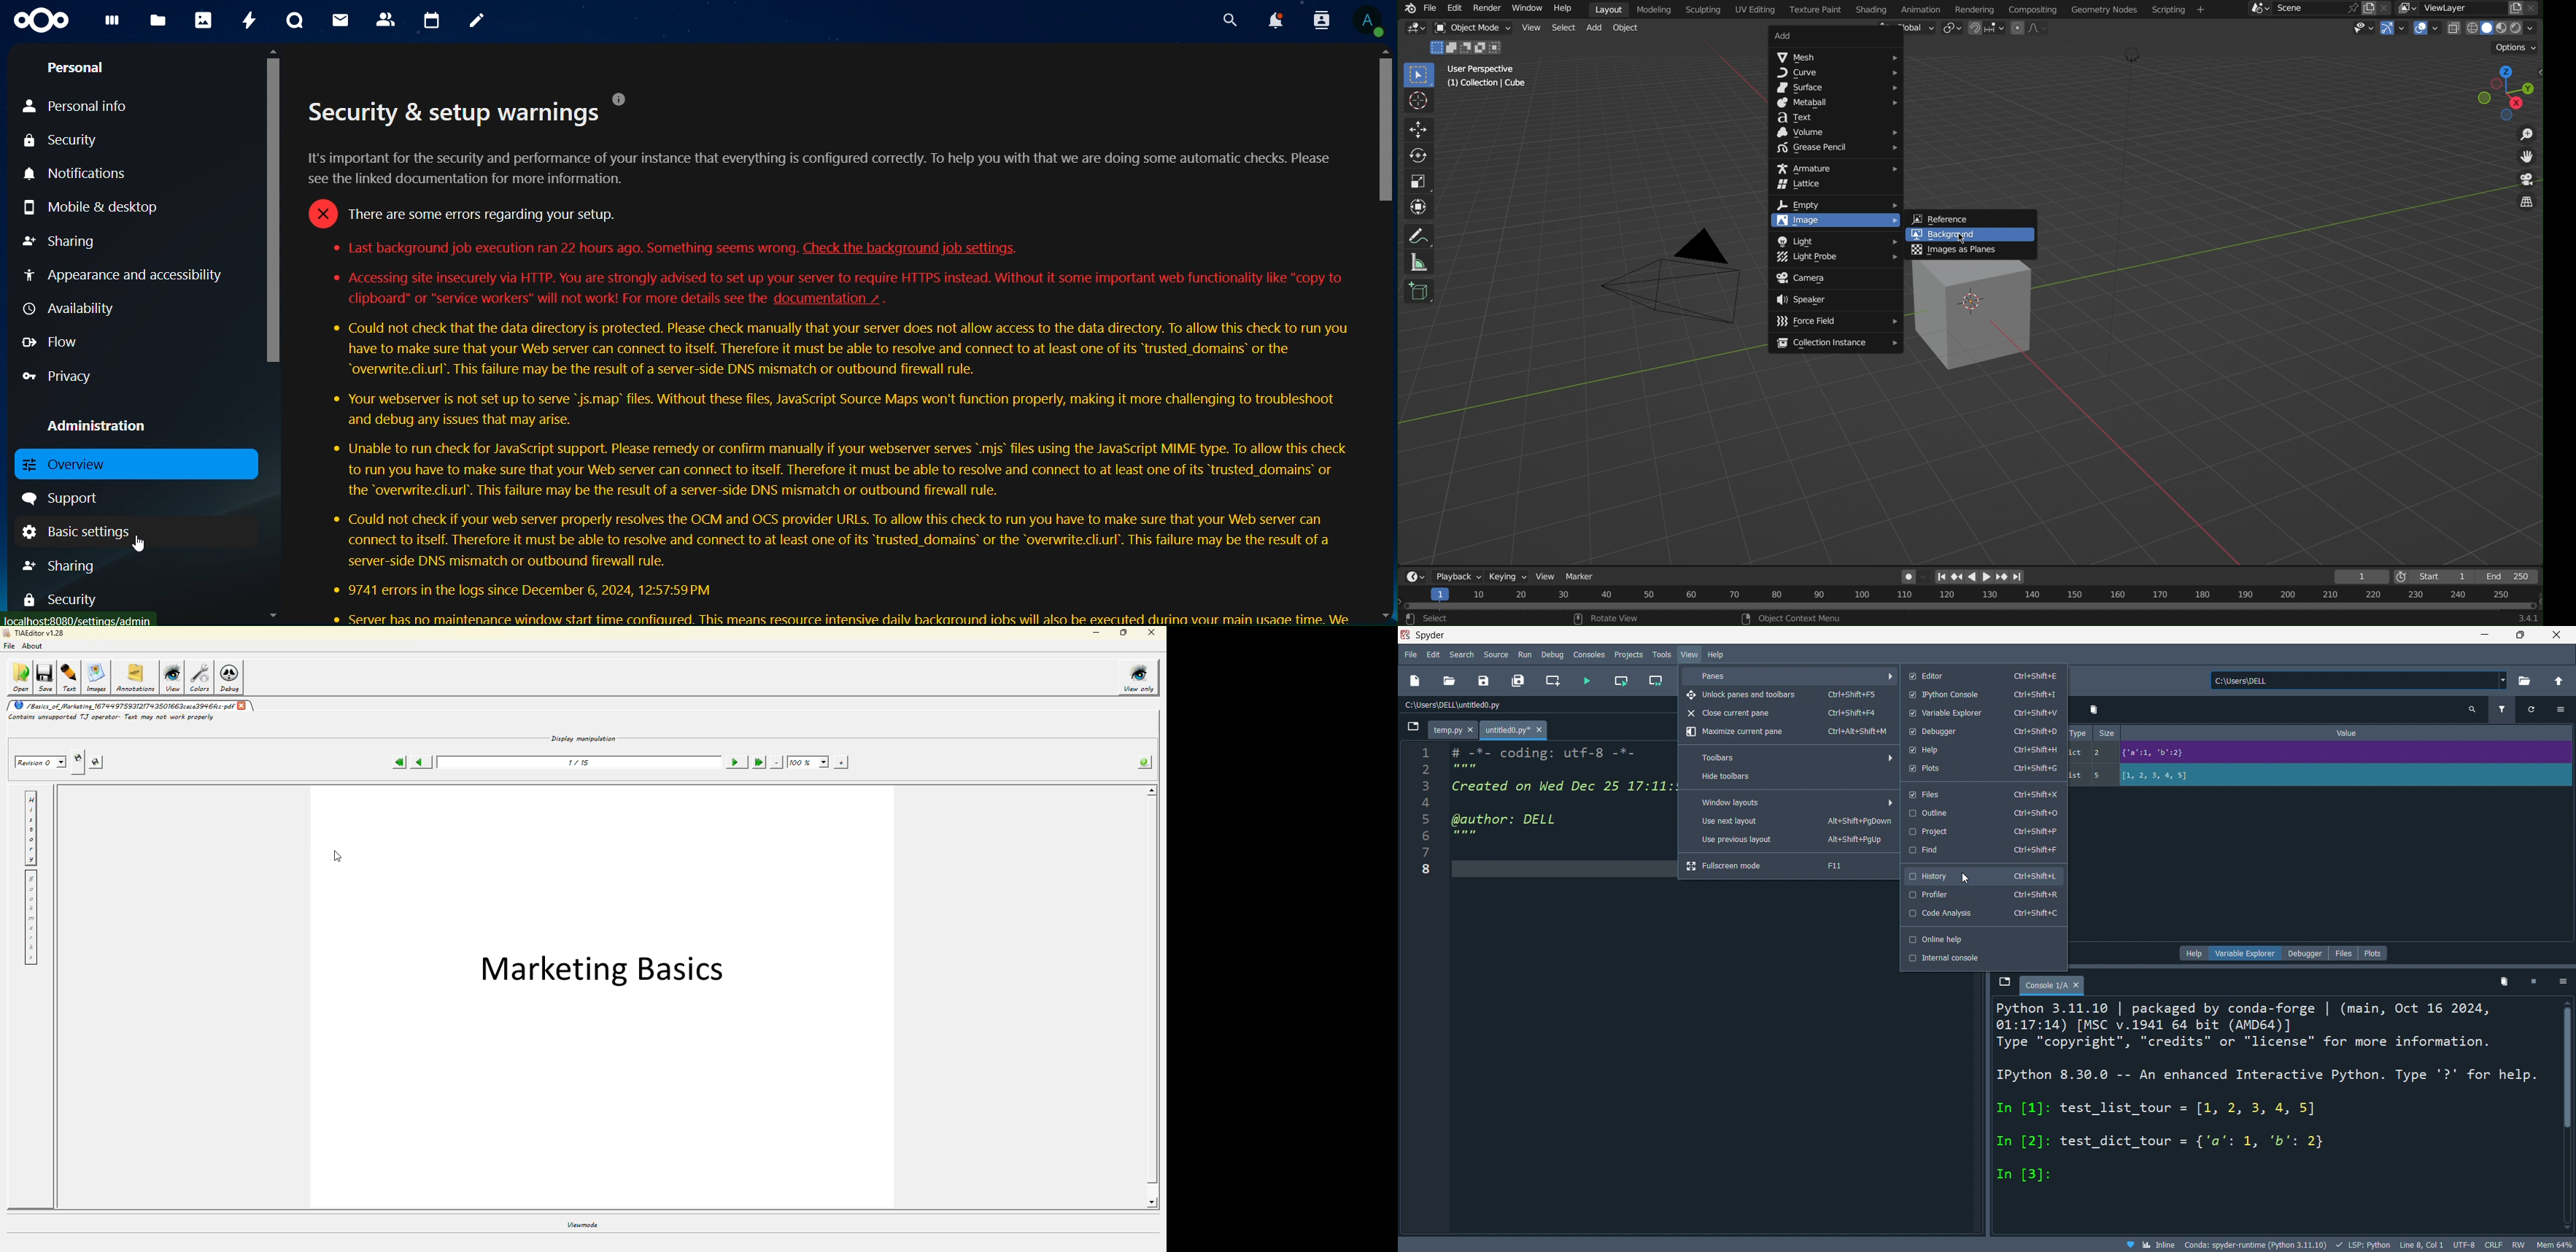  Describe the element at coordinates (2343, 754) in the screenshot. I see `variable value` at that location.